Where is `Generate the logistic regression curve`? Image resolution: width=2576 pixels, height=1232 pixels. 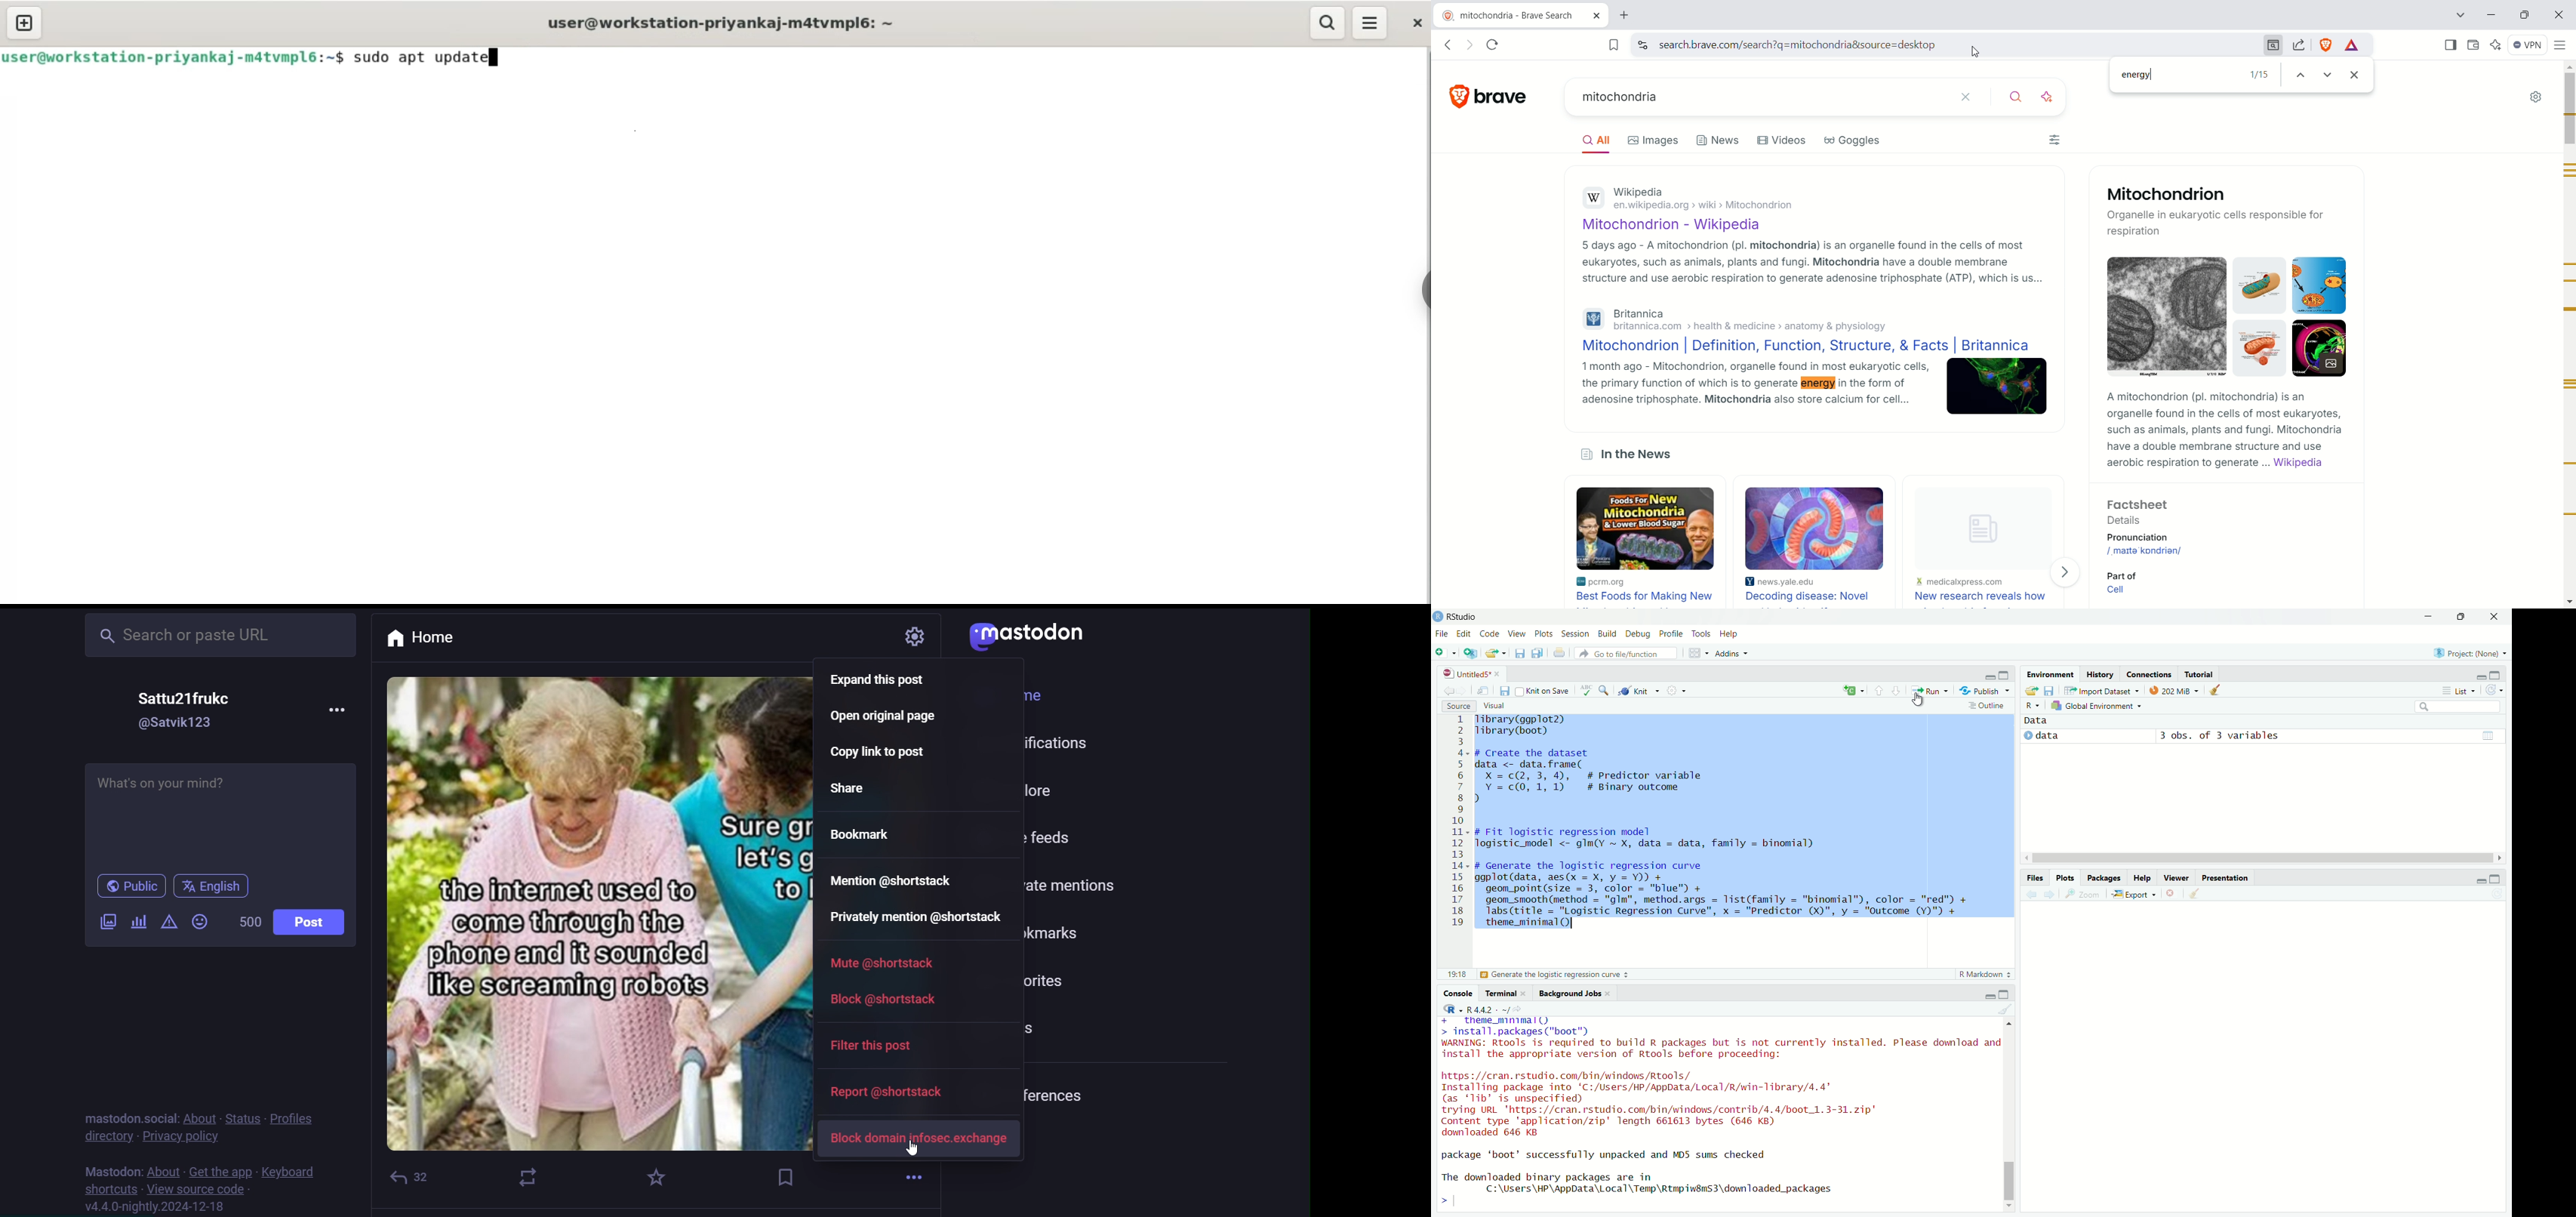
Generate the logistic regression curve is located at coordinates (1556, 975).